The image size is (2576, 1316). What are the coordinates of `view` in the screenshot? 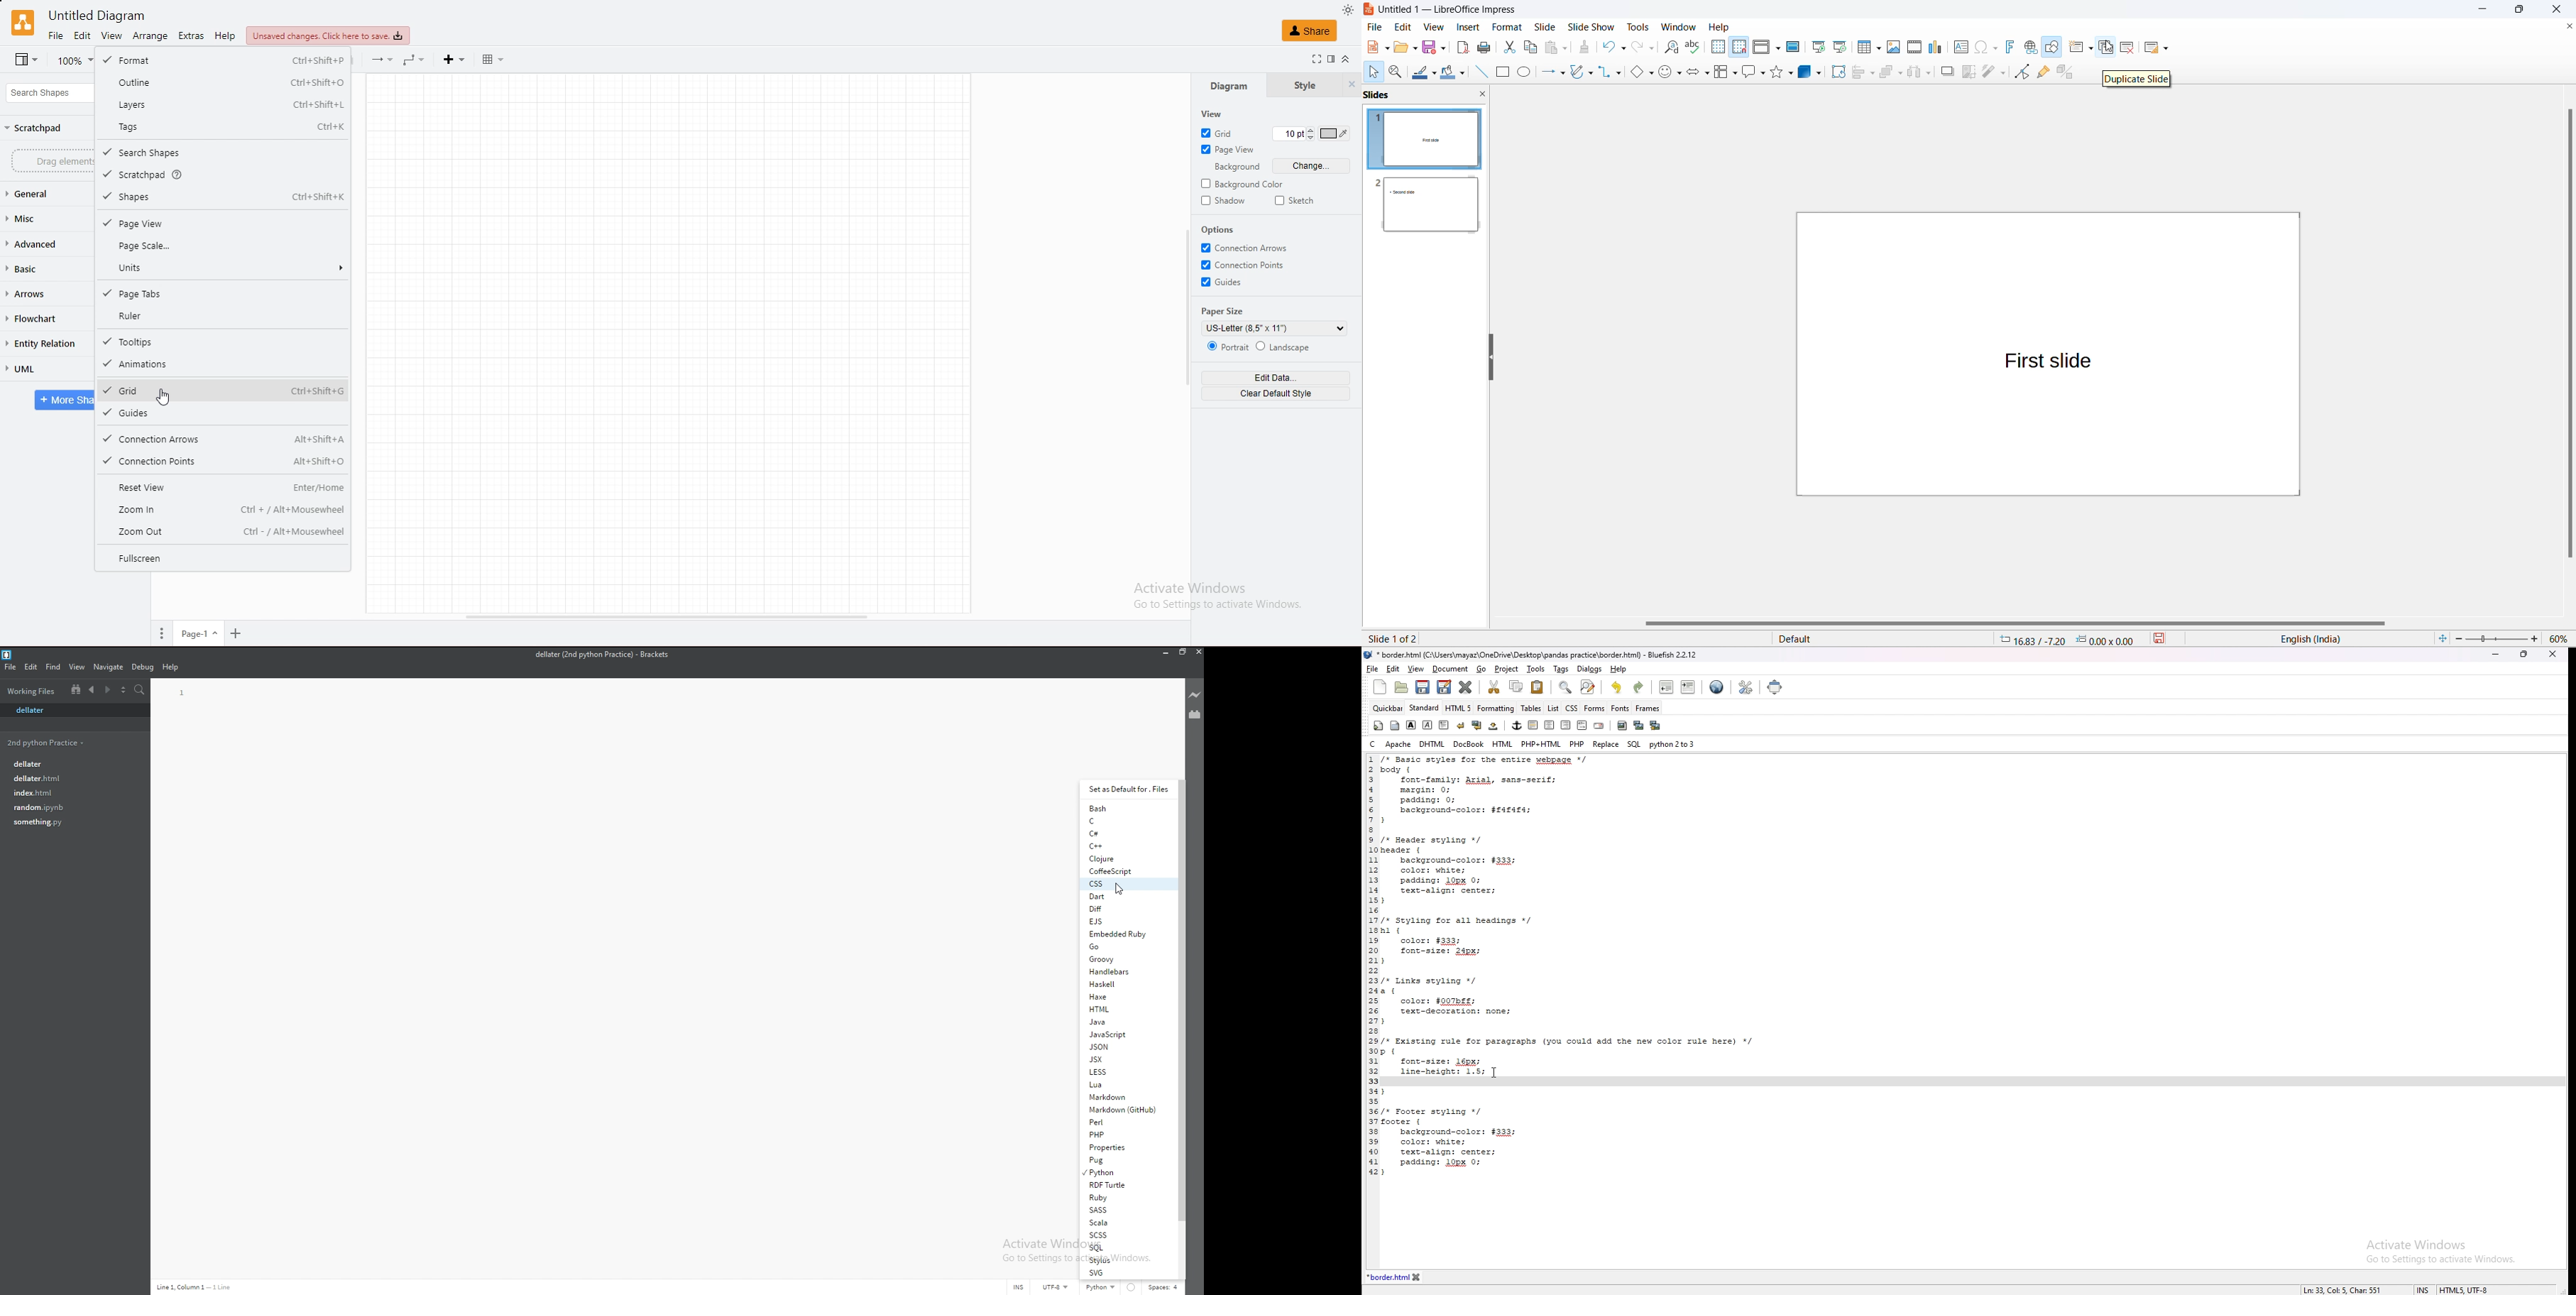 It's located at (111, 36).